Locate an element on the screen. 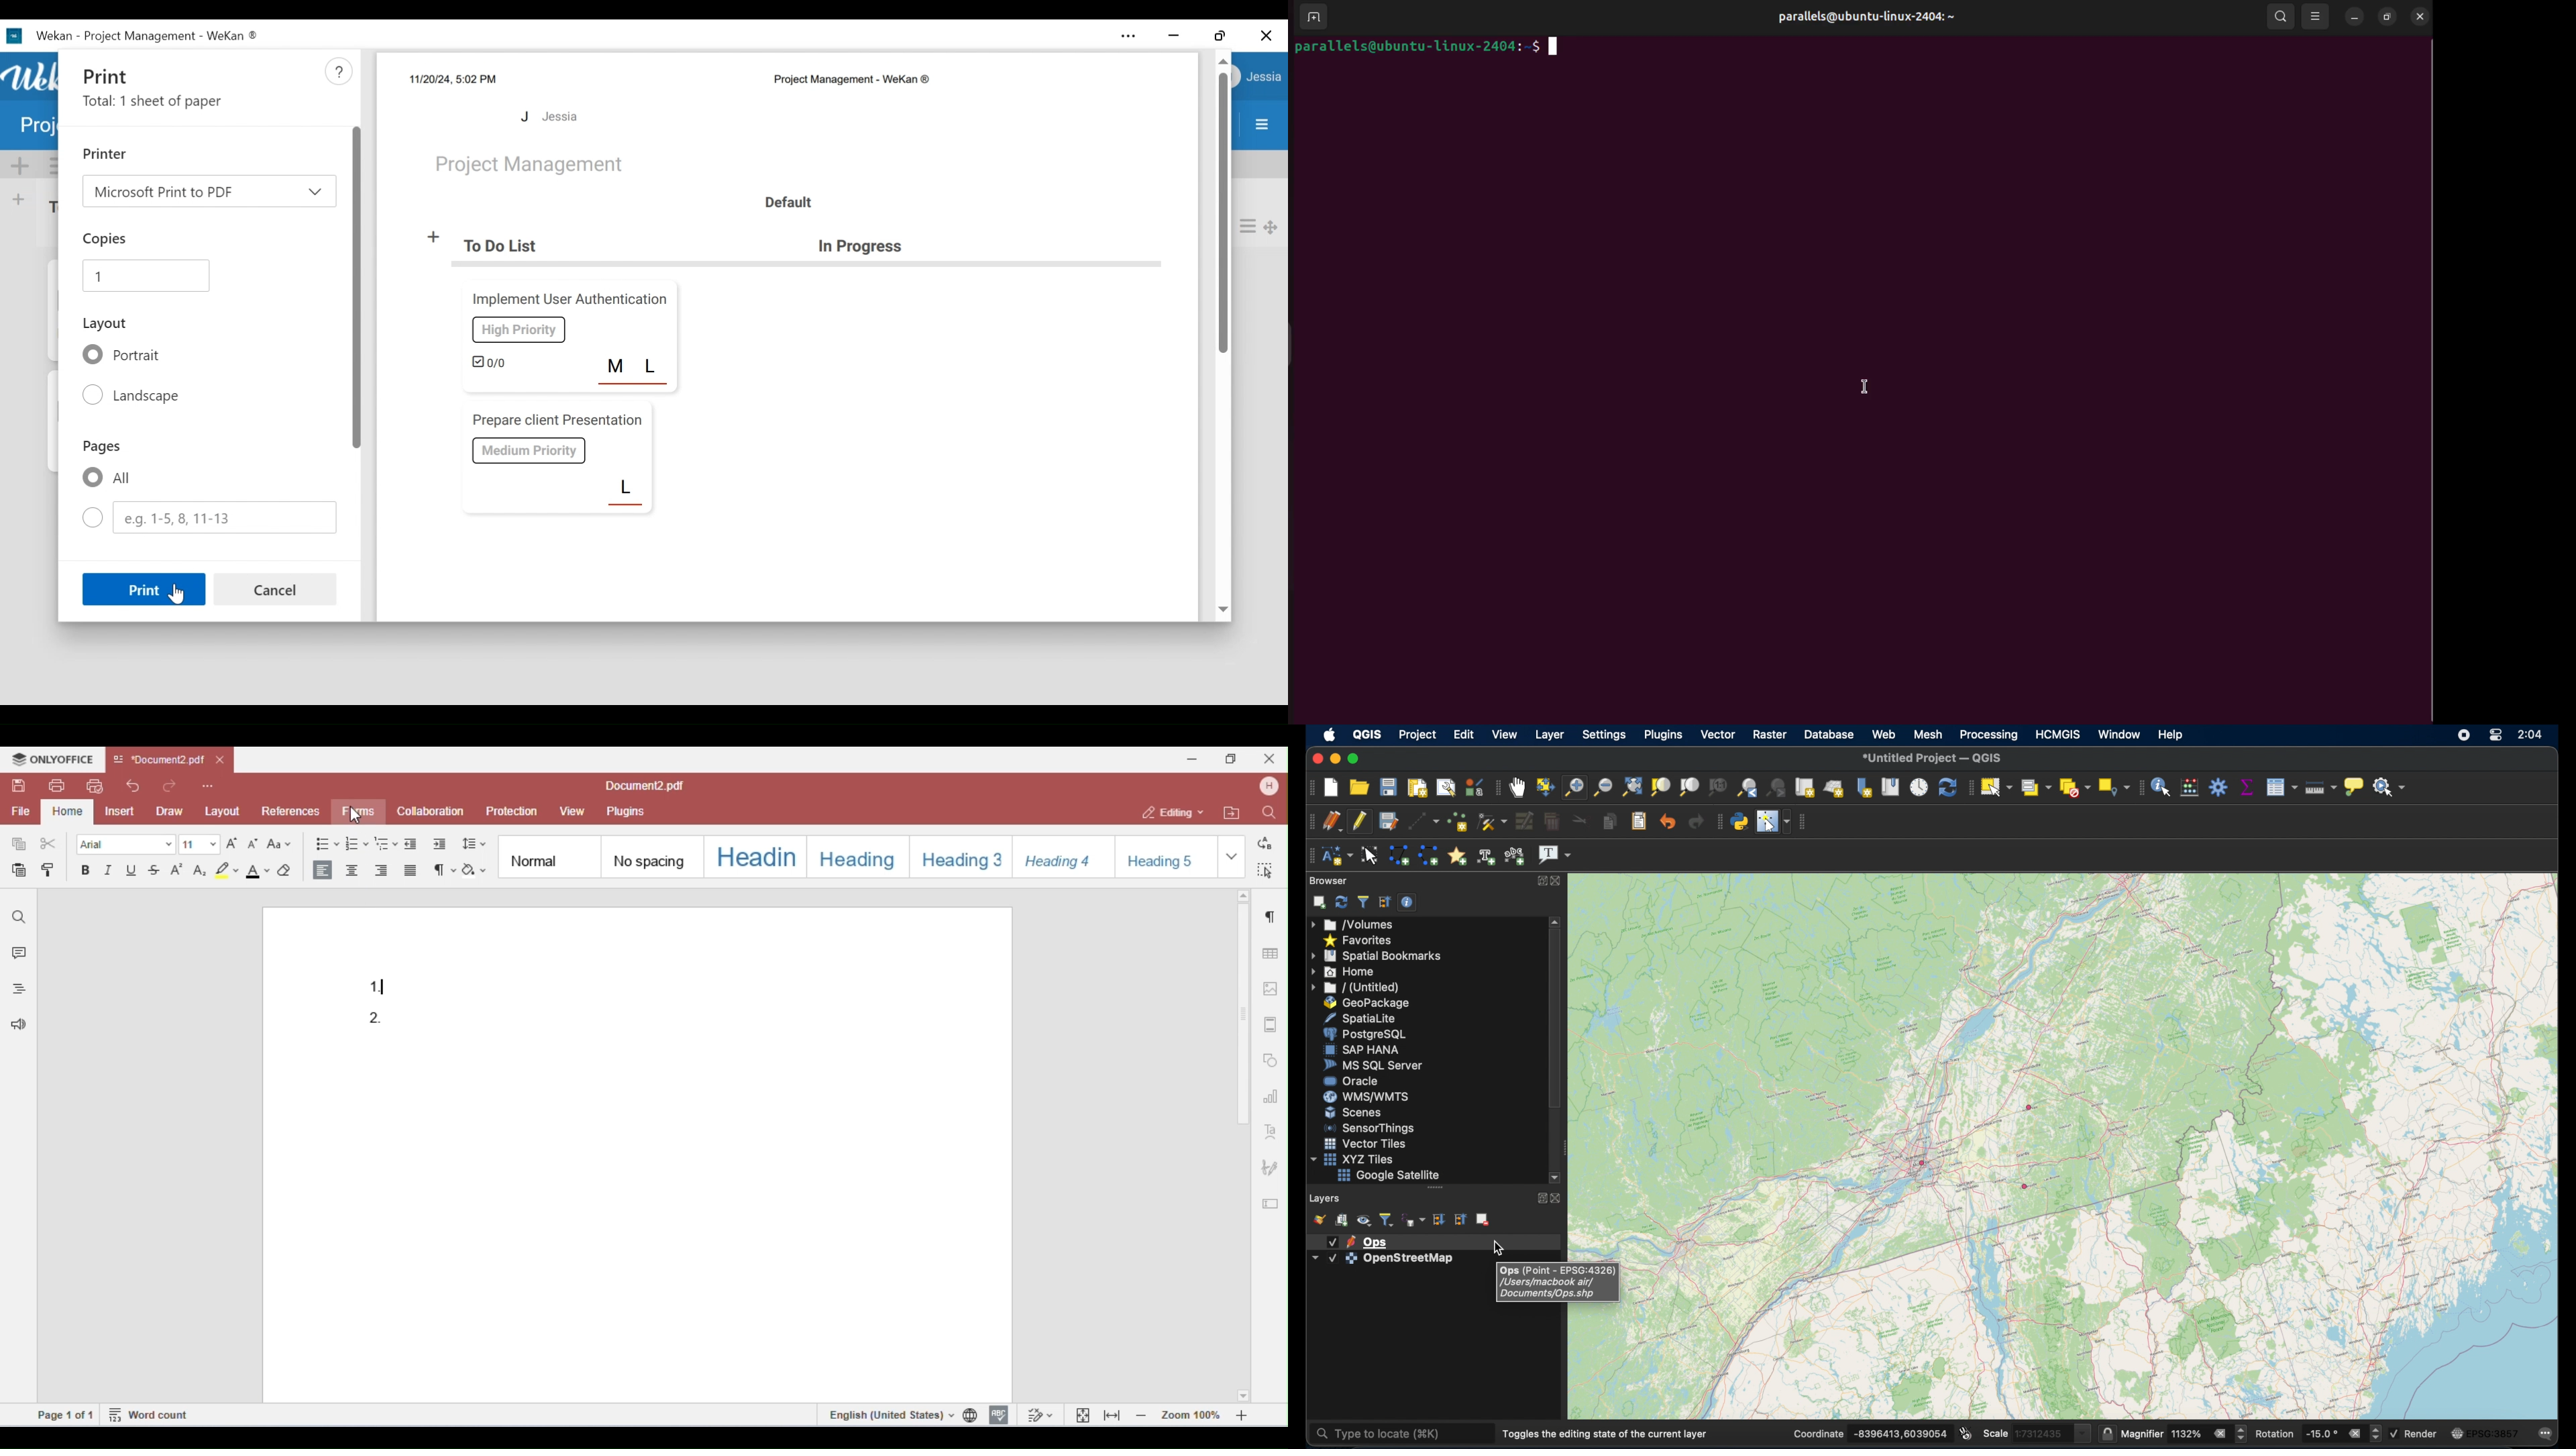 The width and height of the screenshot is (2576, 1456). Restore is located at coordinates (1220, 36).